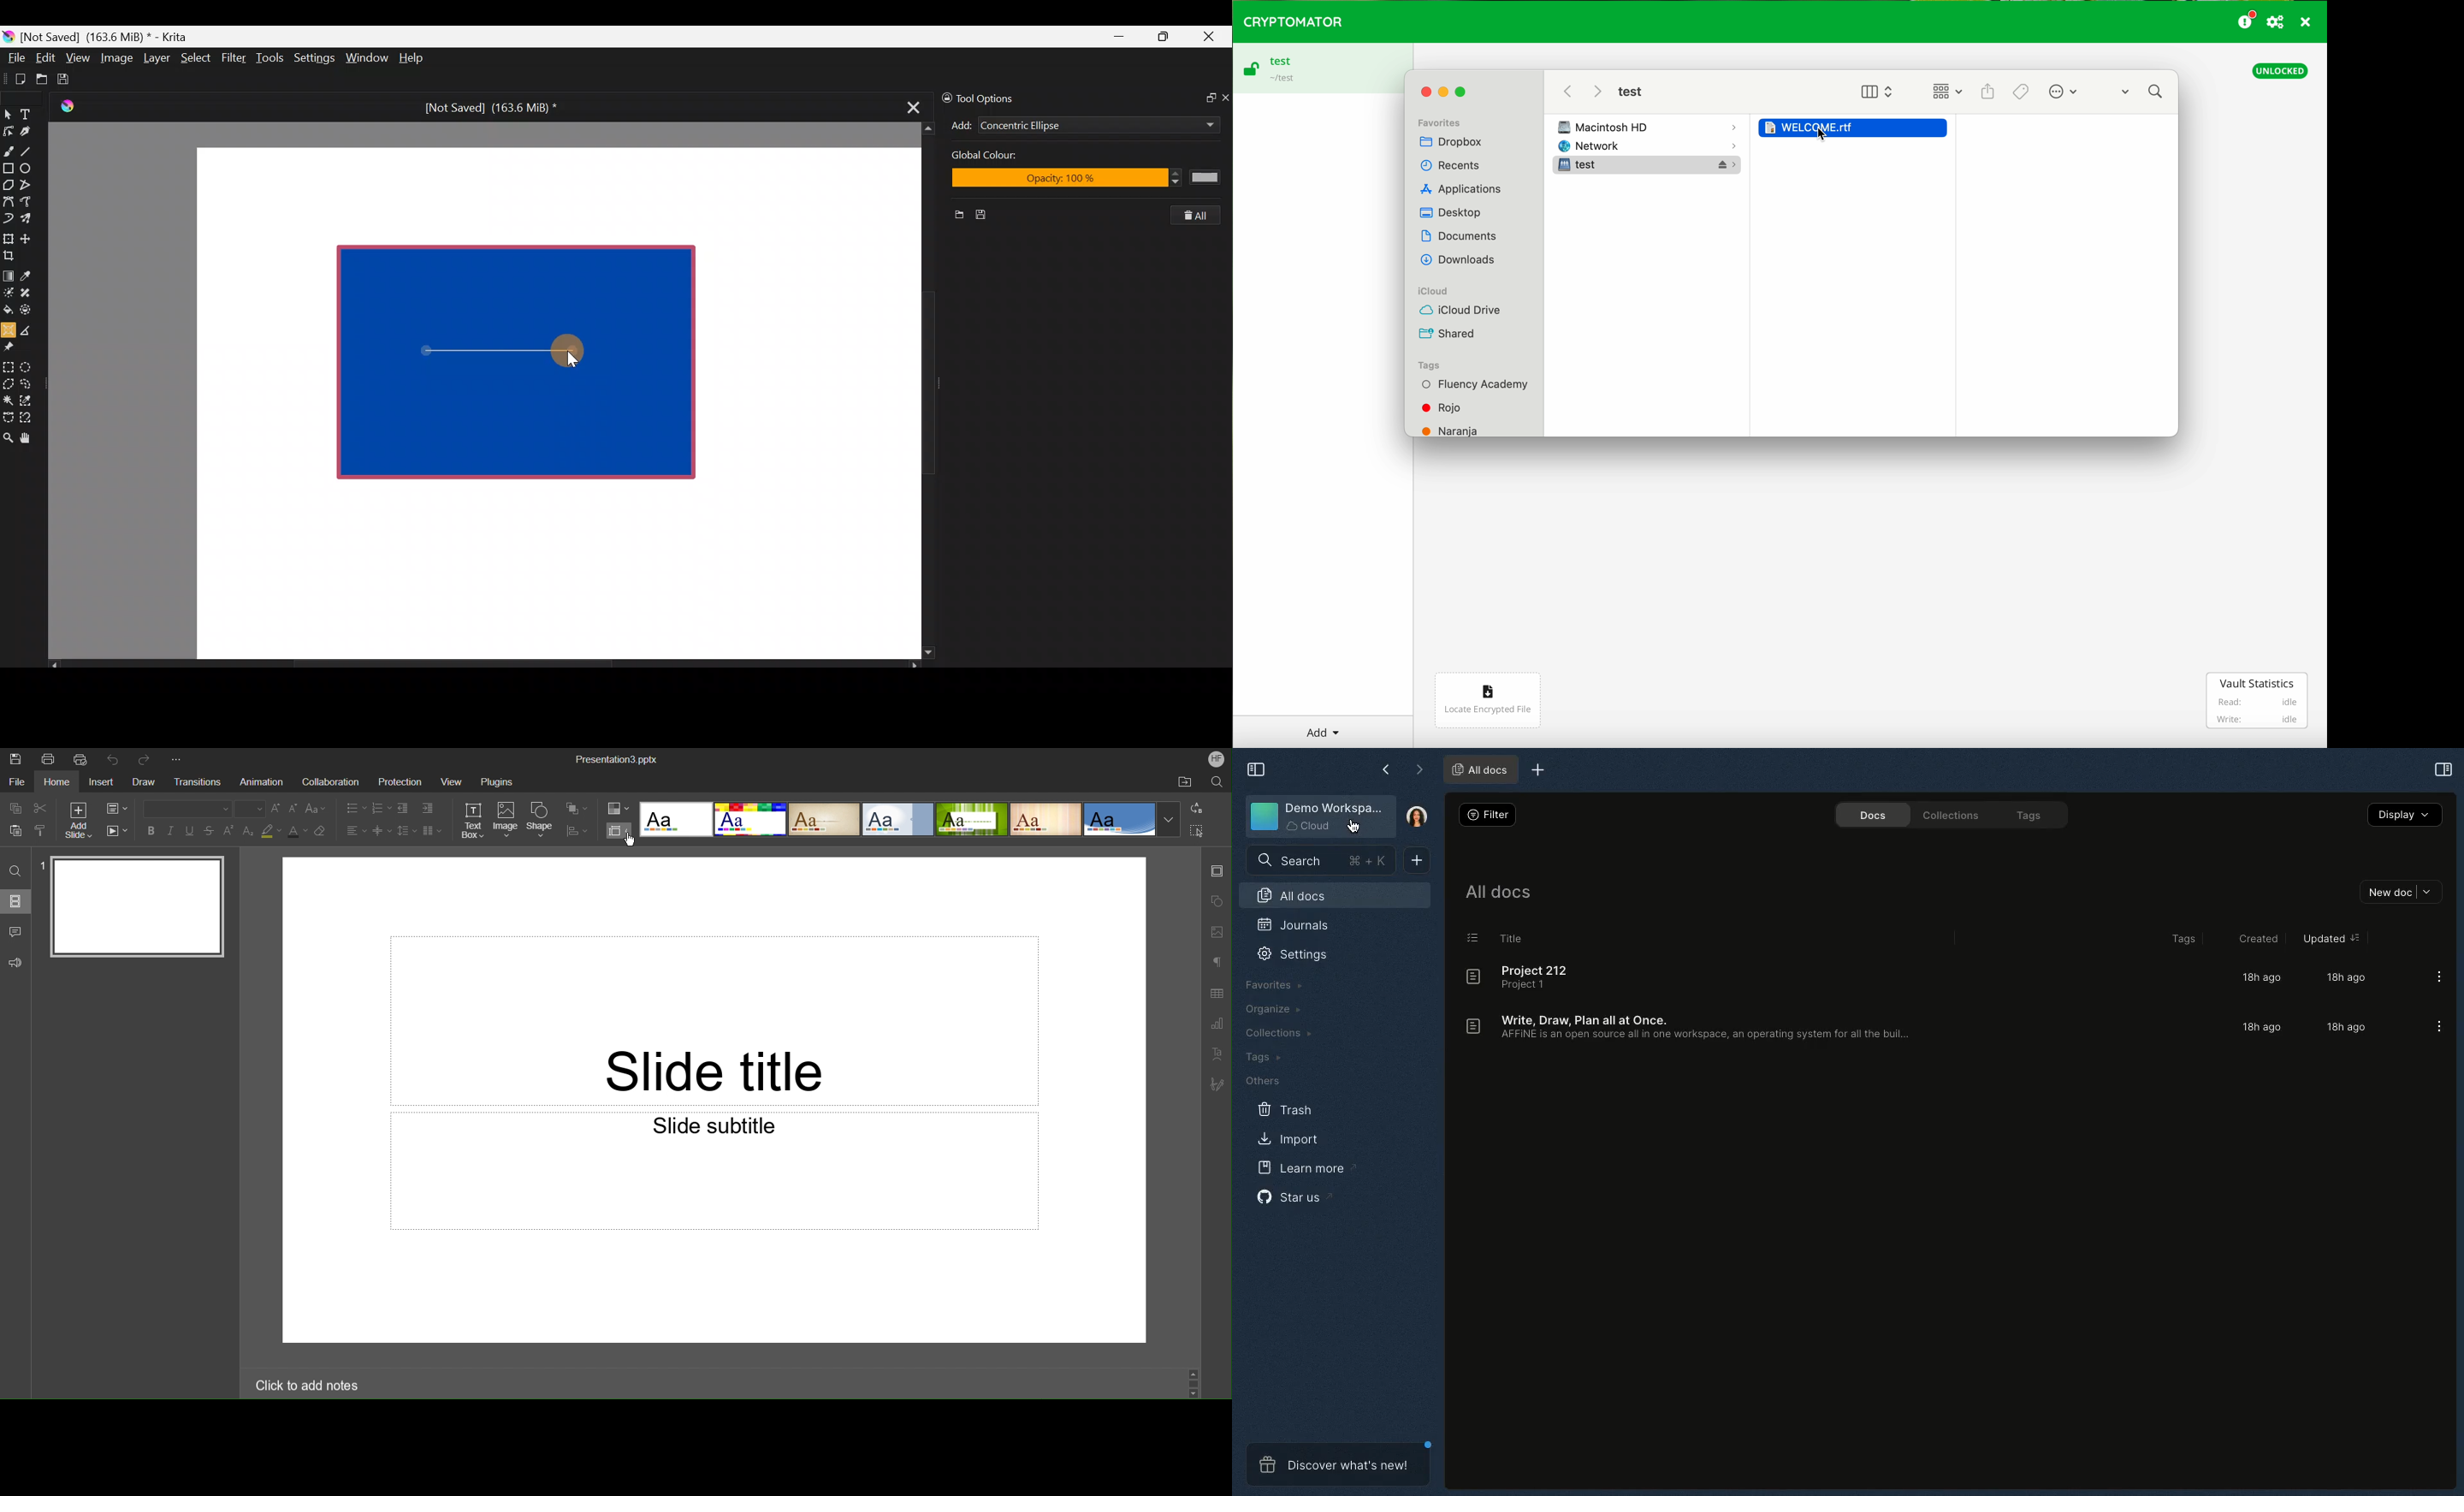 Image resolution: width=2464 pixels, height=1512 pixels. What do you see at coordinates (116, 58) in the screenshot?
I see `Image` at bounding box center [116, 58].